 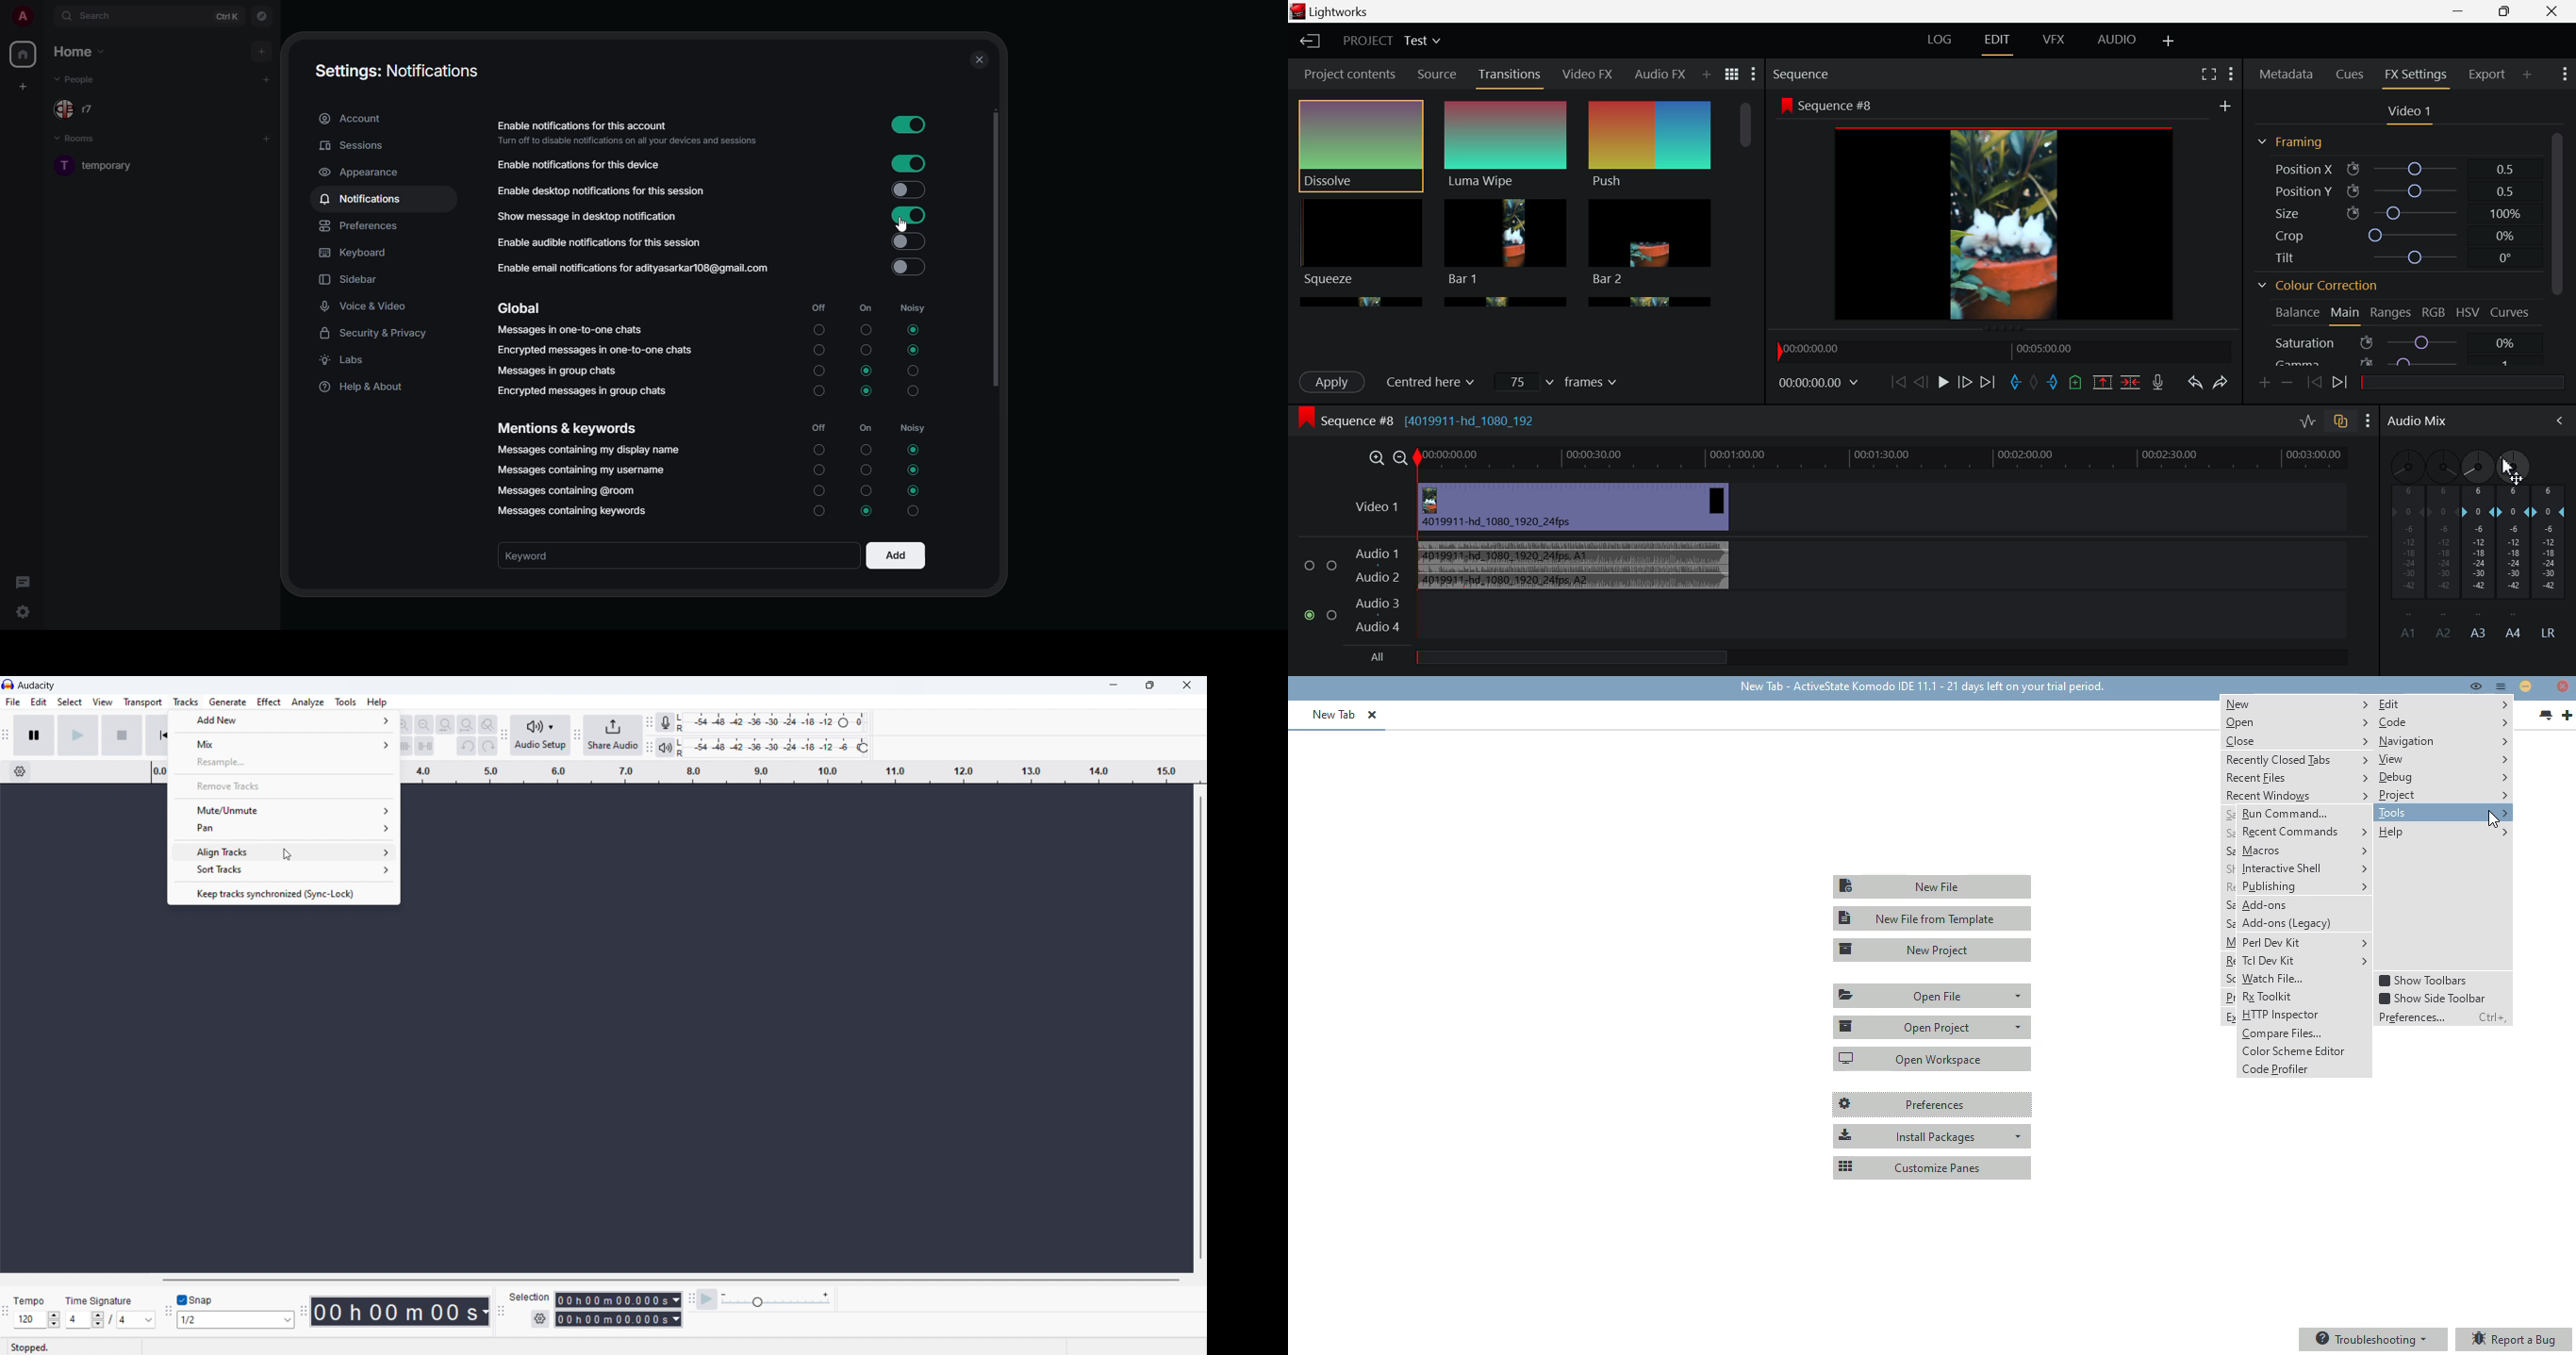 I want to click on Perl dev kit, so click(x=2305, y=942).